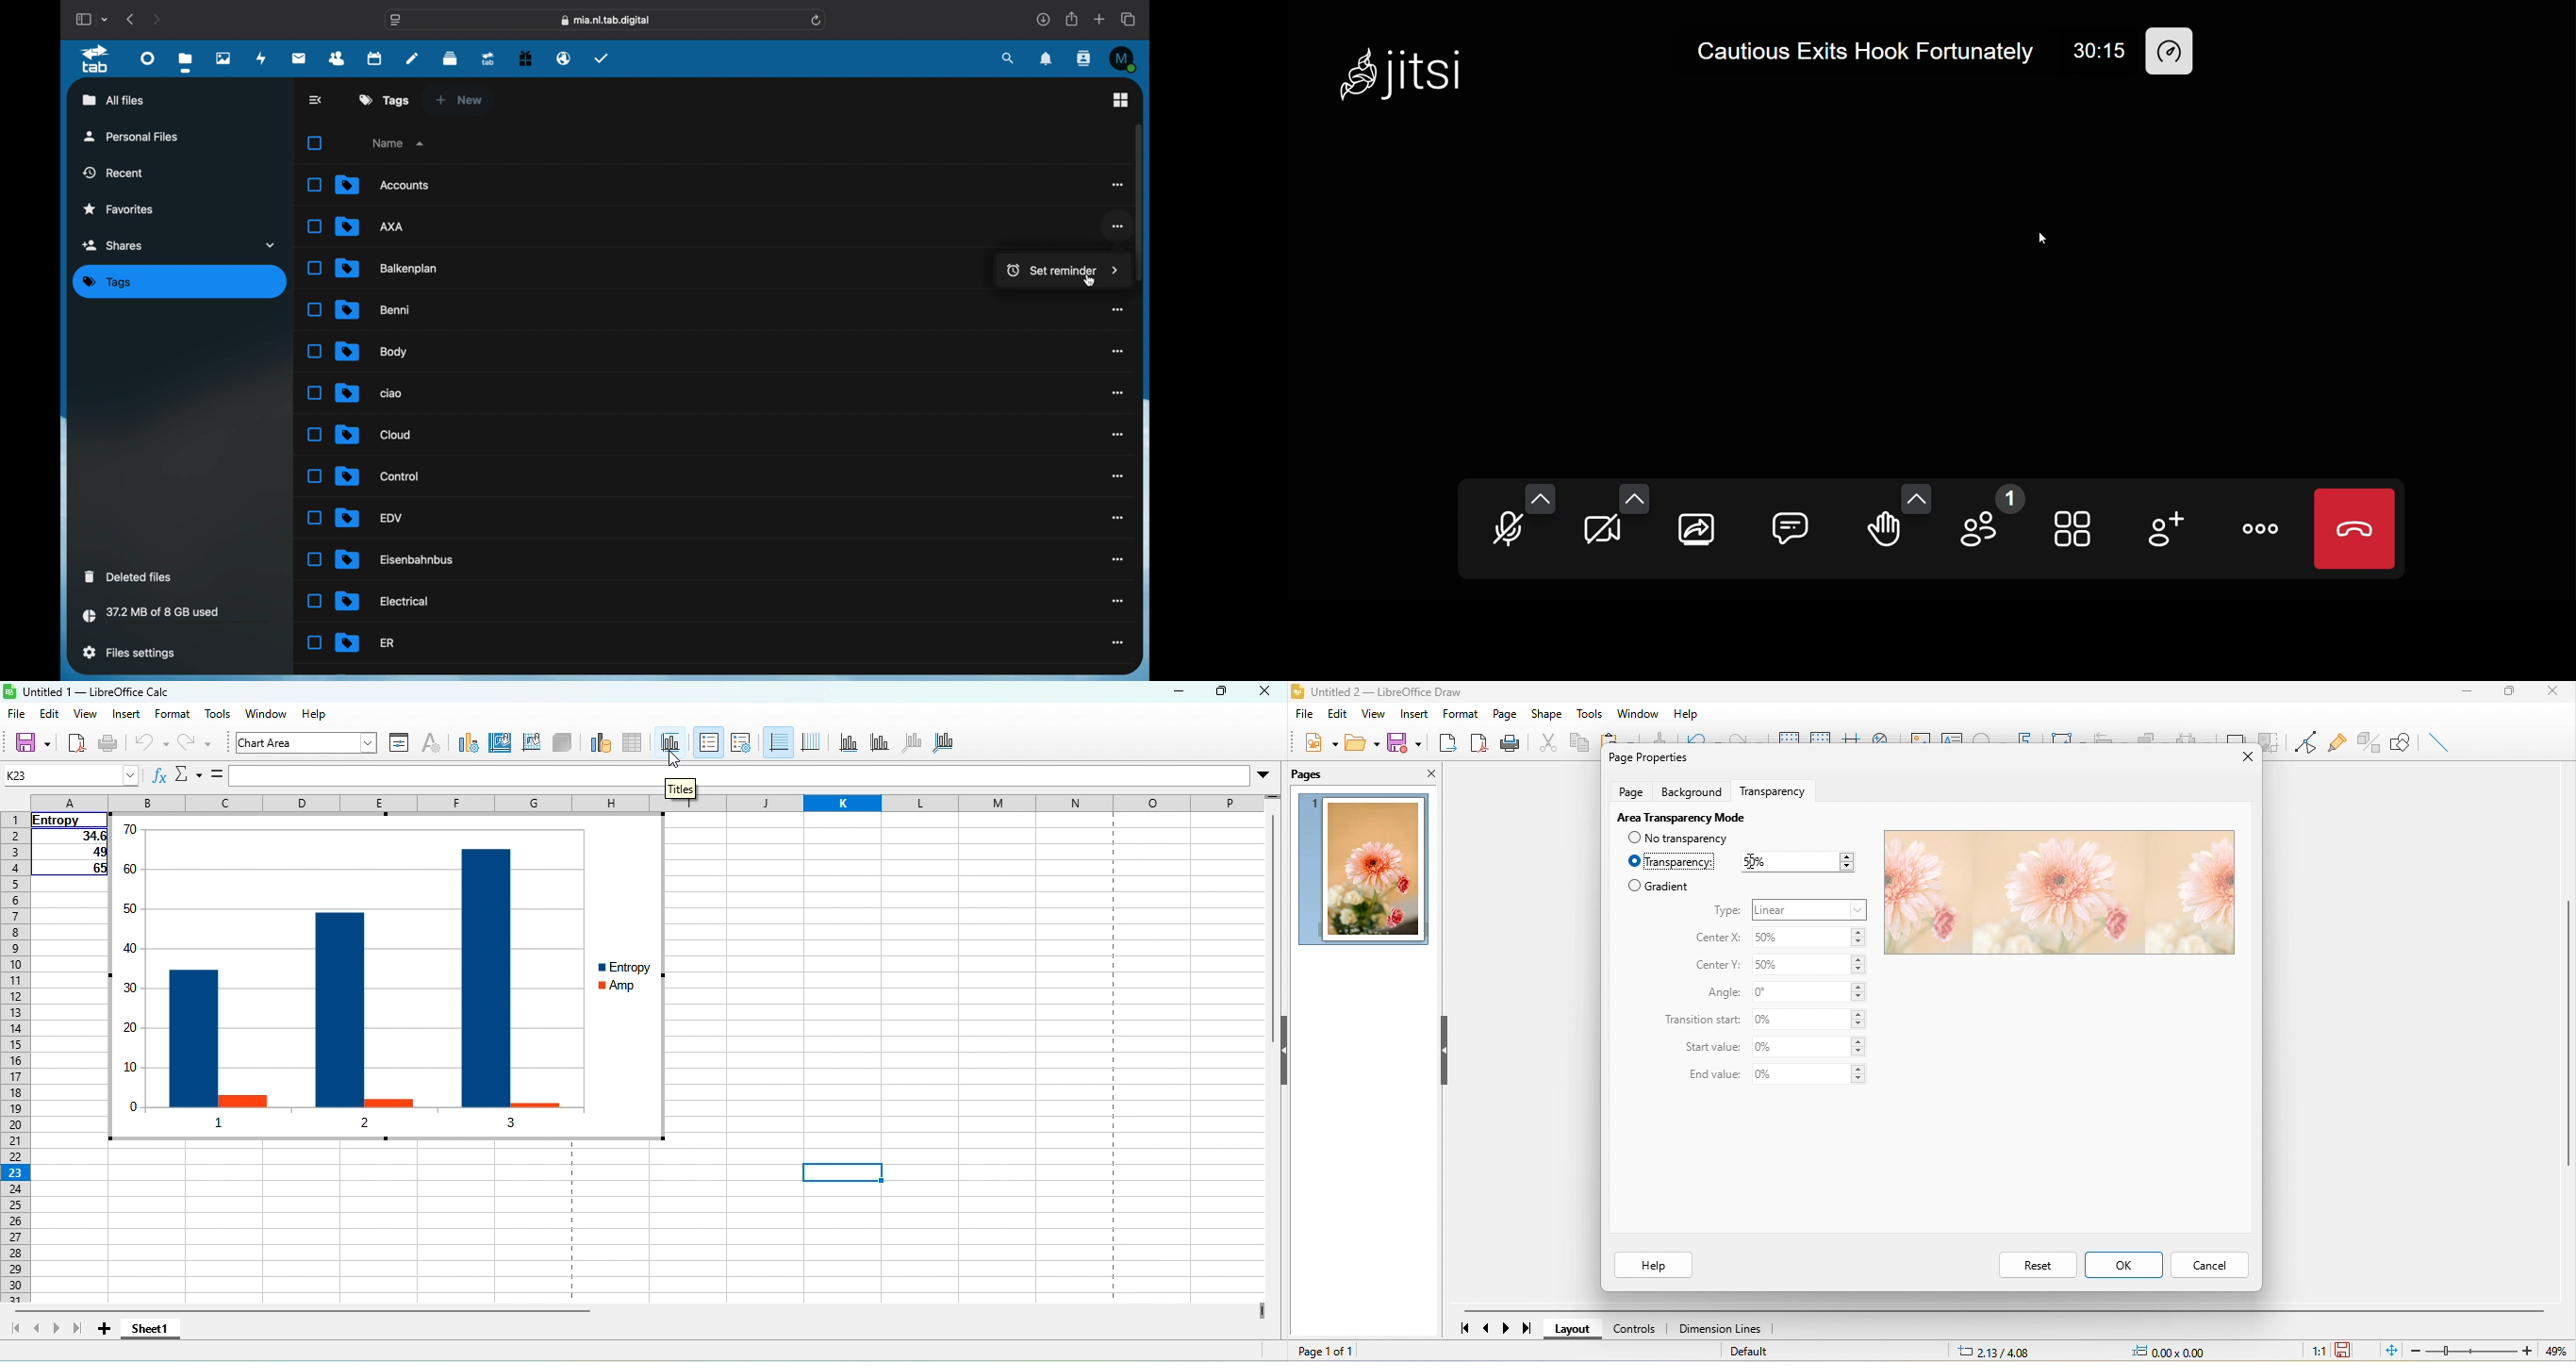 Image resolution: width=2576 pixels, height=1372 pixels. Describe the element at coordinates (1845, 855) in the screenshot. I see `increase` at that location.